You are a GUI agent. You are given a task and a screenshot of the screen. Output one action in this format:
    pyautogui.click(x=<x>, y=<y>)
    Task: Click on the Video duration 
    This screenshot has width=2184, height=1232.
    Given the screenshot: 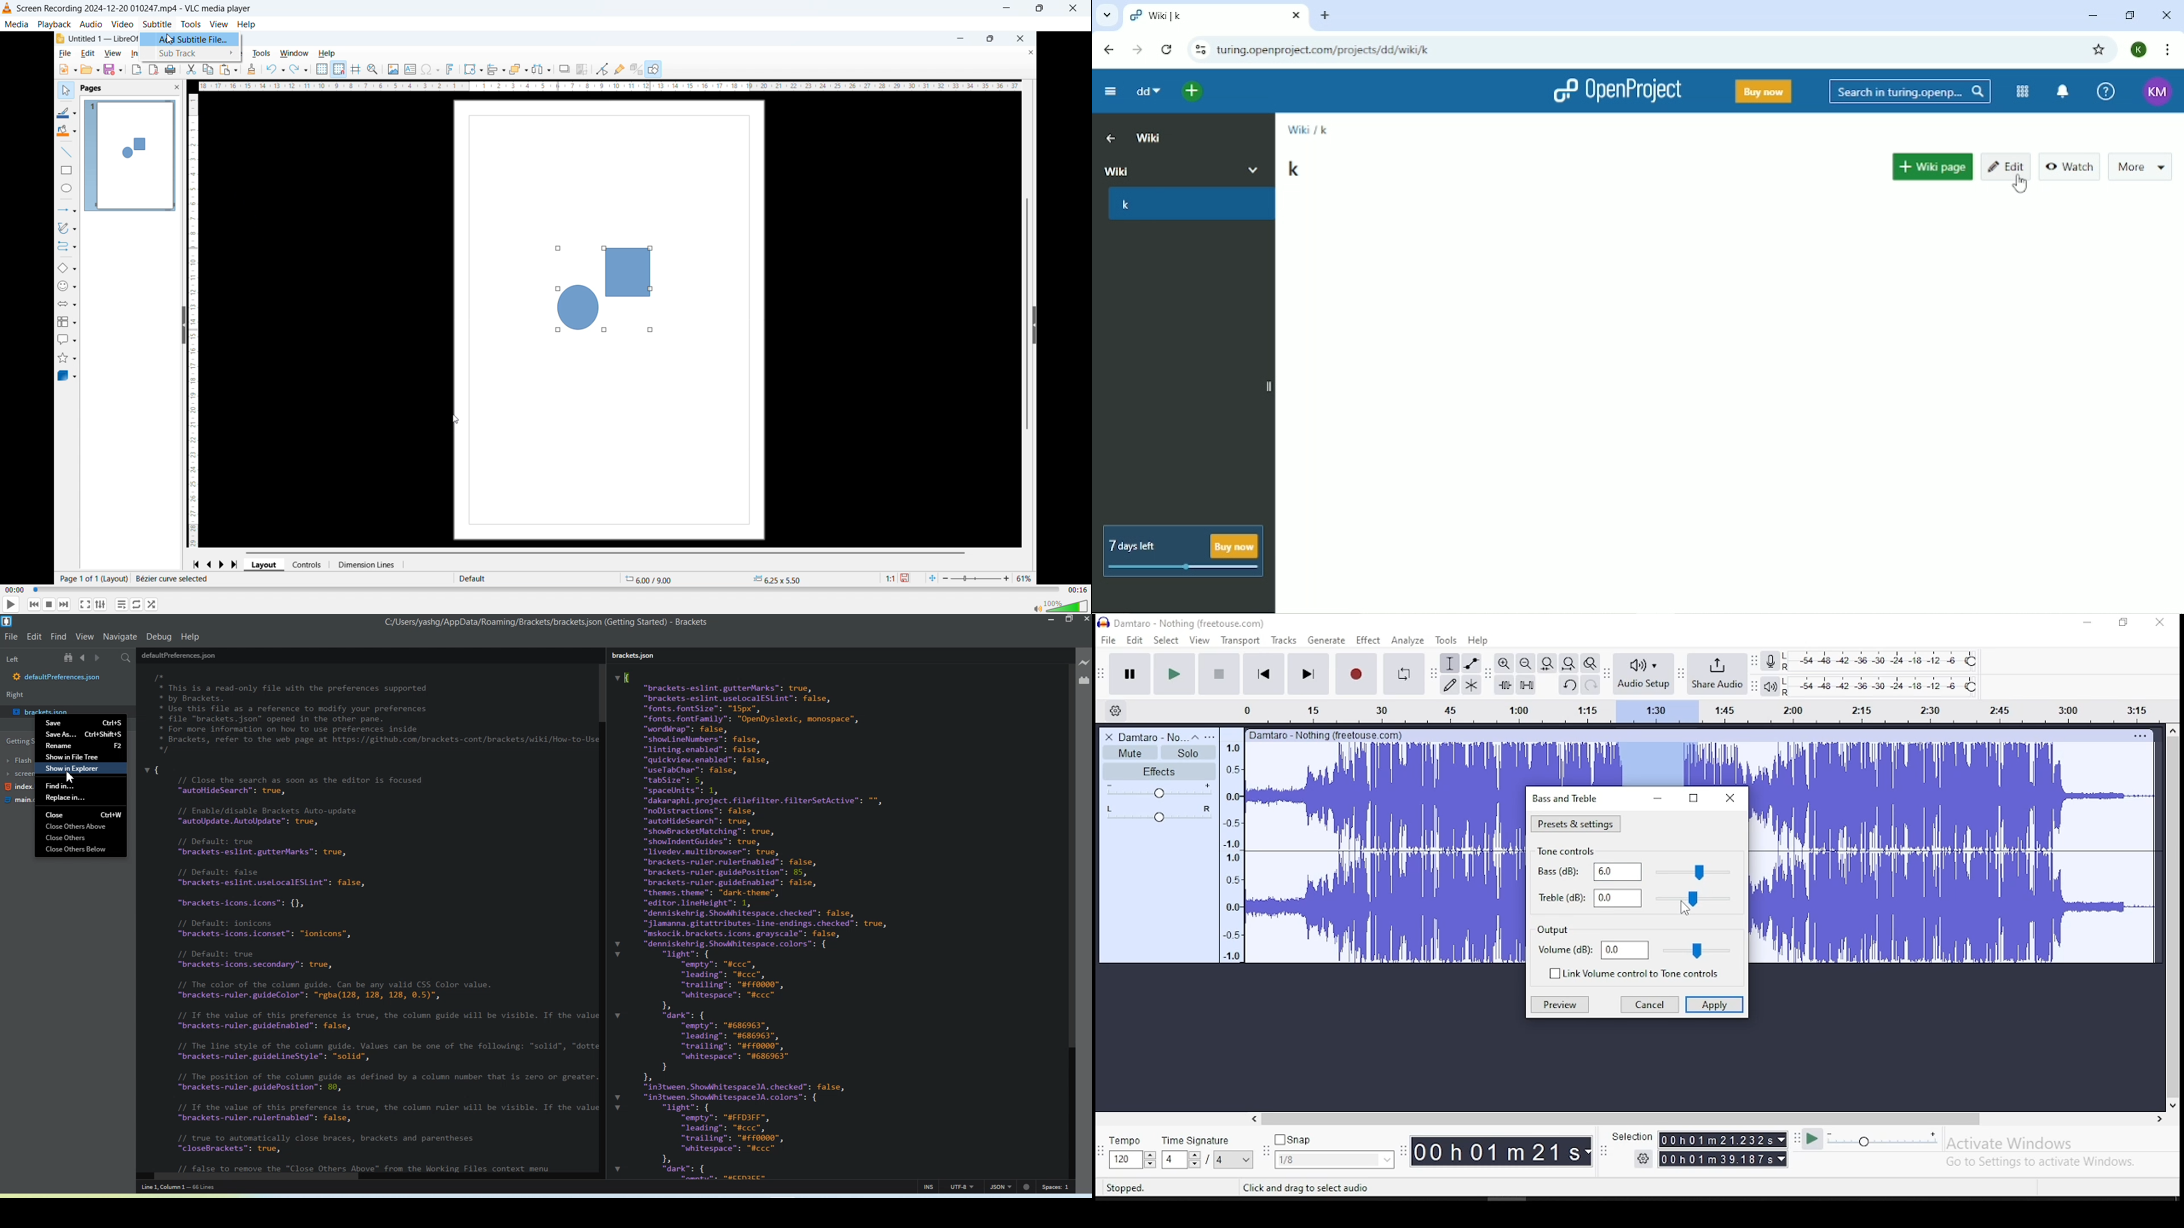 What is the action you would take?
    pyautogui.click(x=1077, y=590)
    